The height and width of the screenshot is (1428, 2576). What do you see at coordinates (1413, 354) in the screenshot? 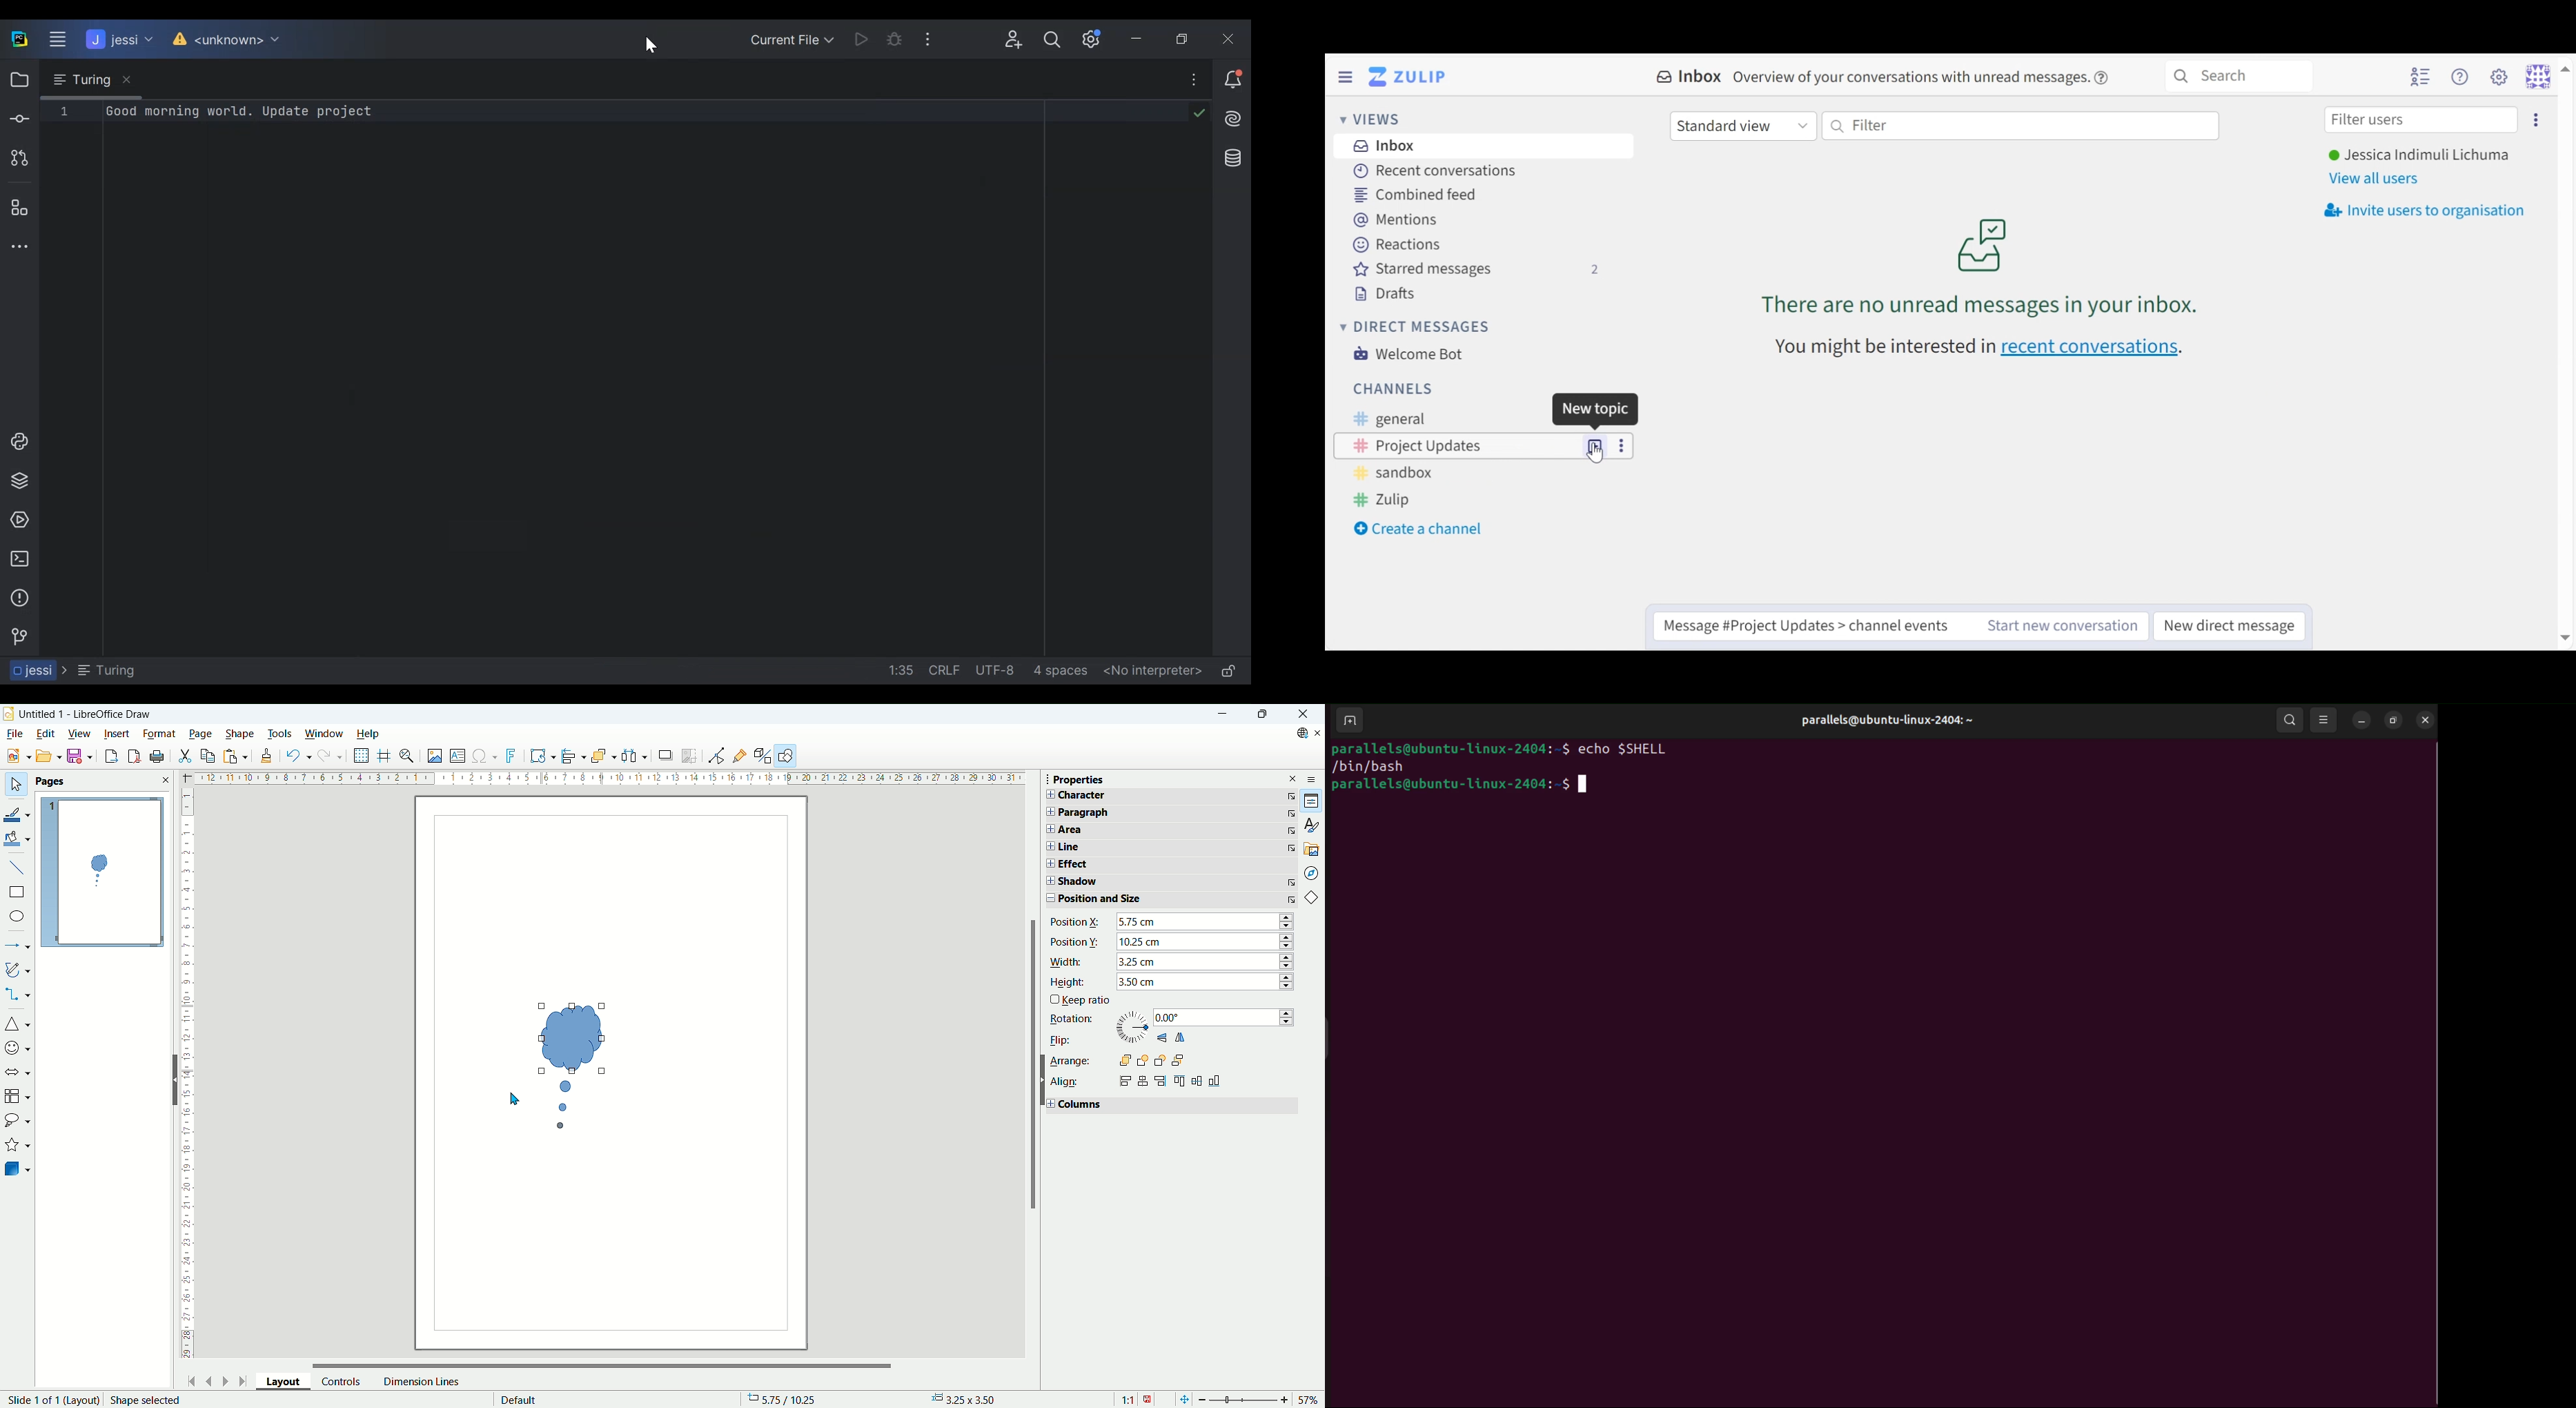
I see `Welcome Bot` at bounding box center [1413, 354].